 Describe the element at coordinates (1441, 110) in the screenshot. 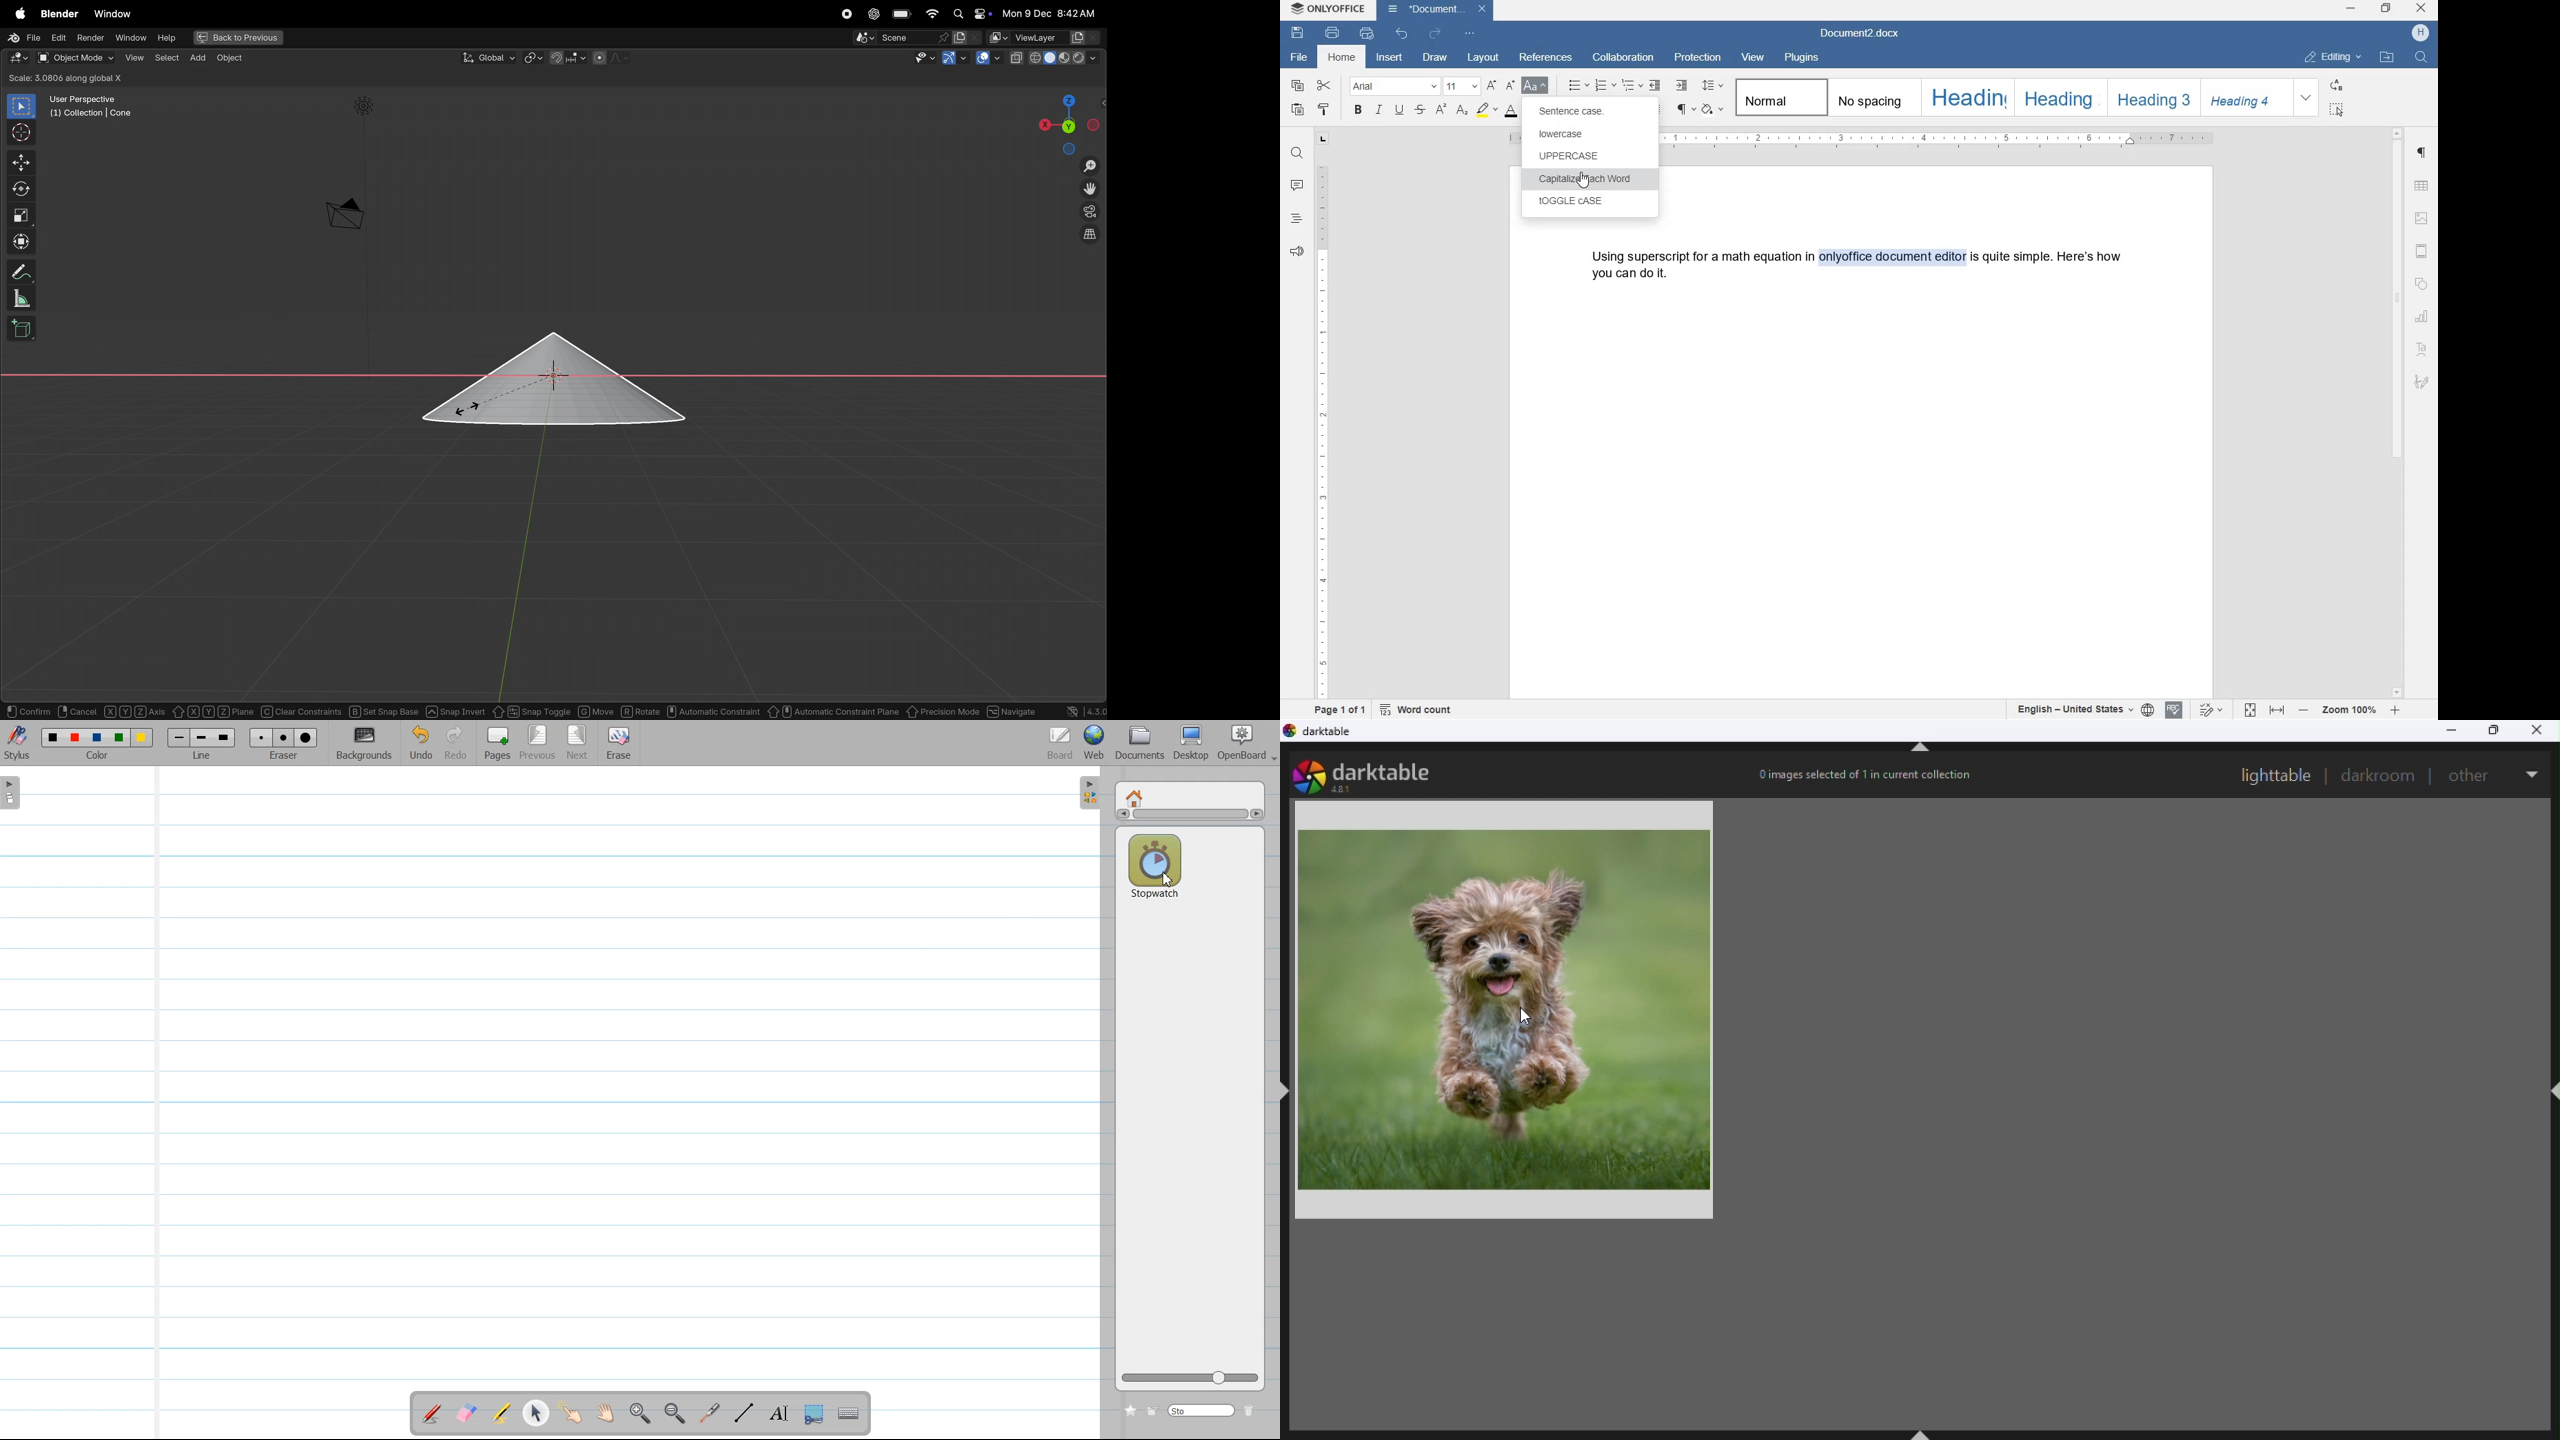

I see `superscript` at that location.